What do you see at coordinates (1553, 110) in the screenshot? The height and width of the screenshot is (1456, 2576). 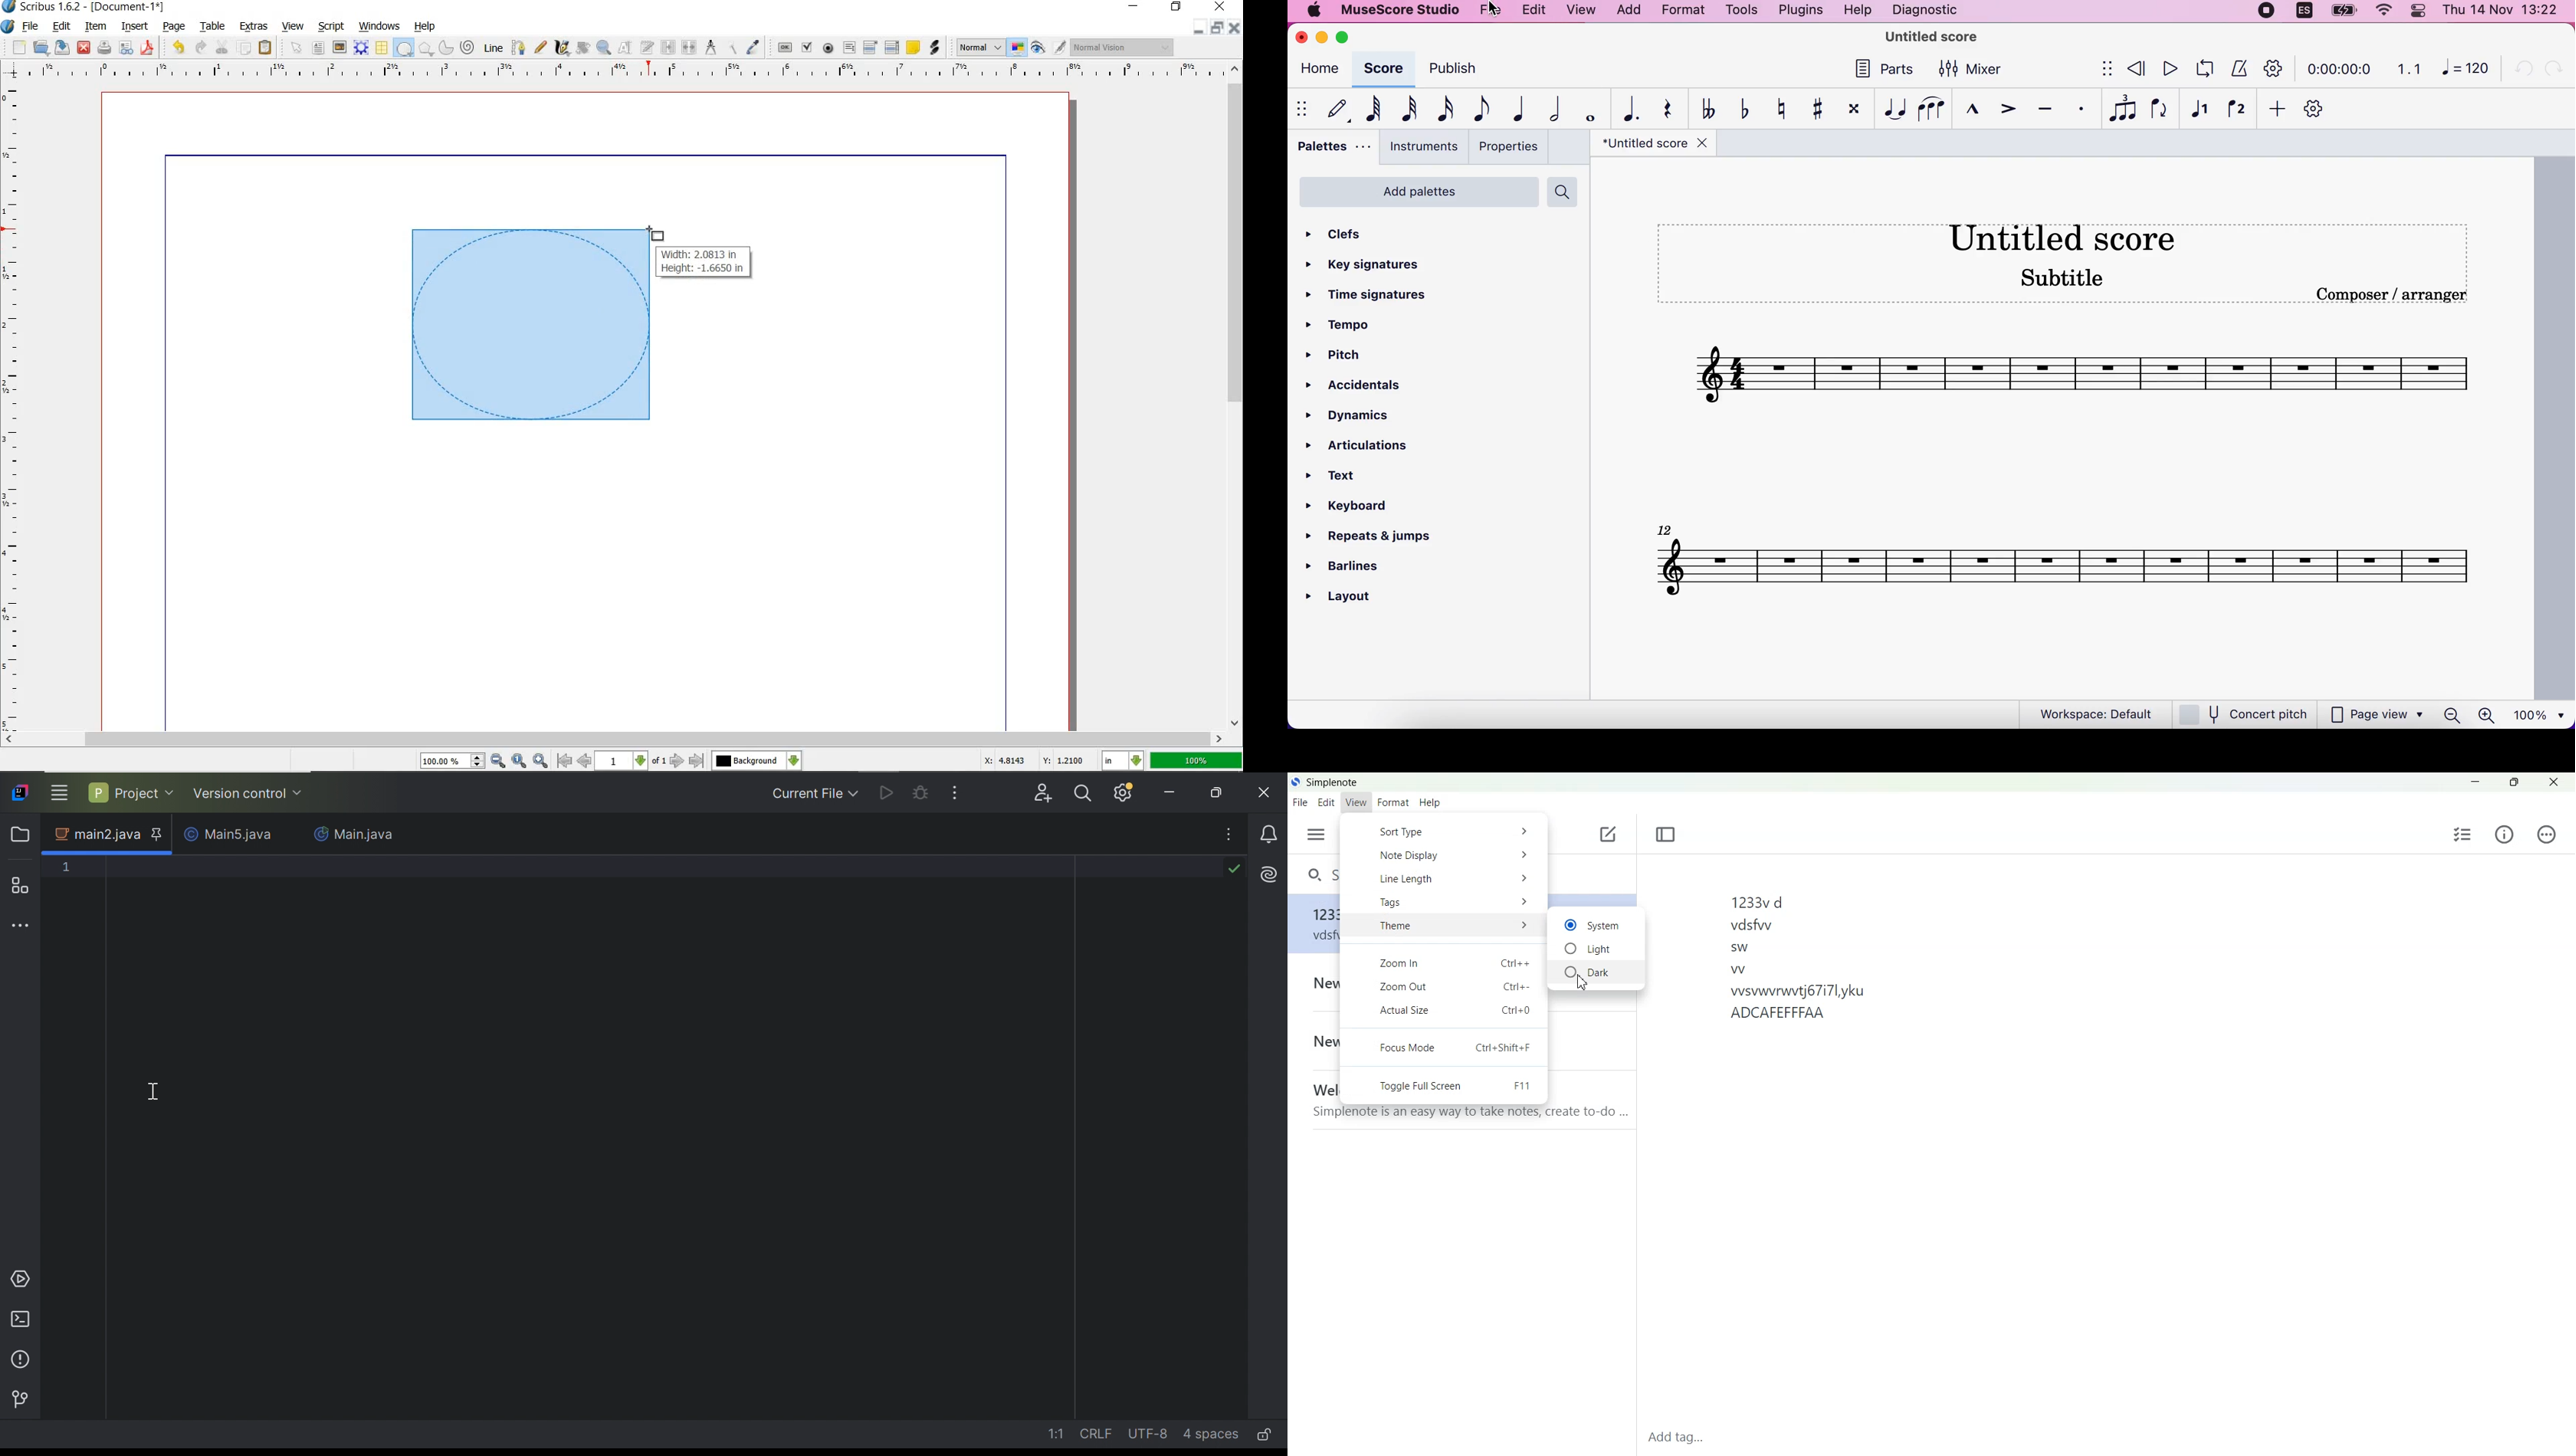 I see `half note` at bounding box center [1553, 110].